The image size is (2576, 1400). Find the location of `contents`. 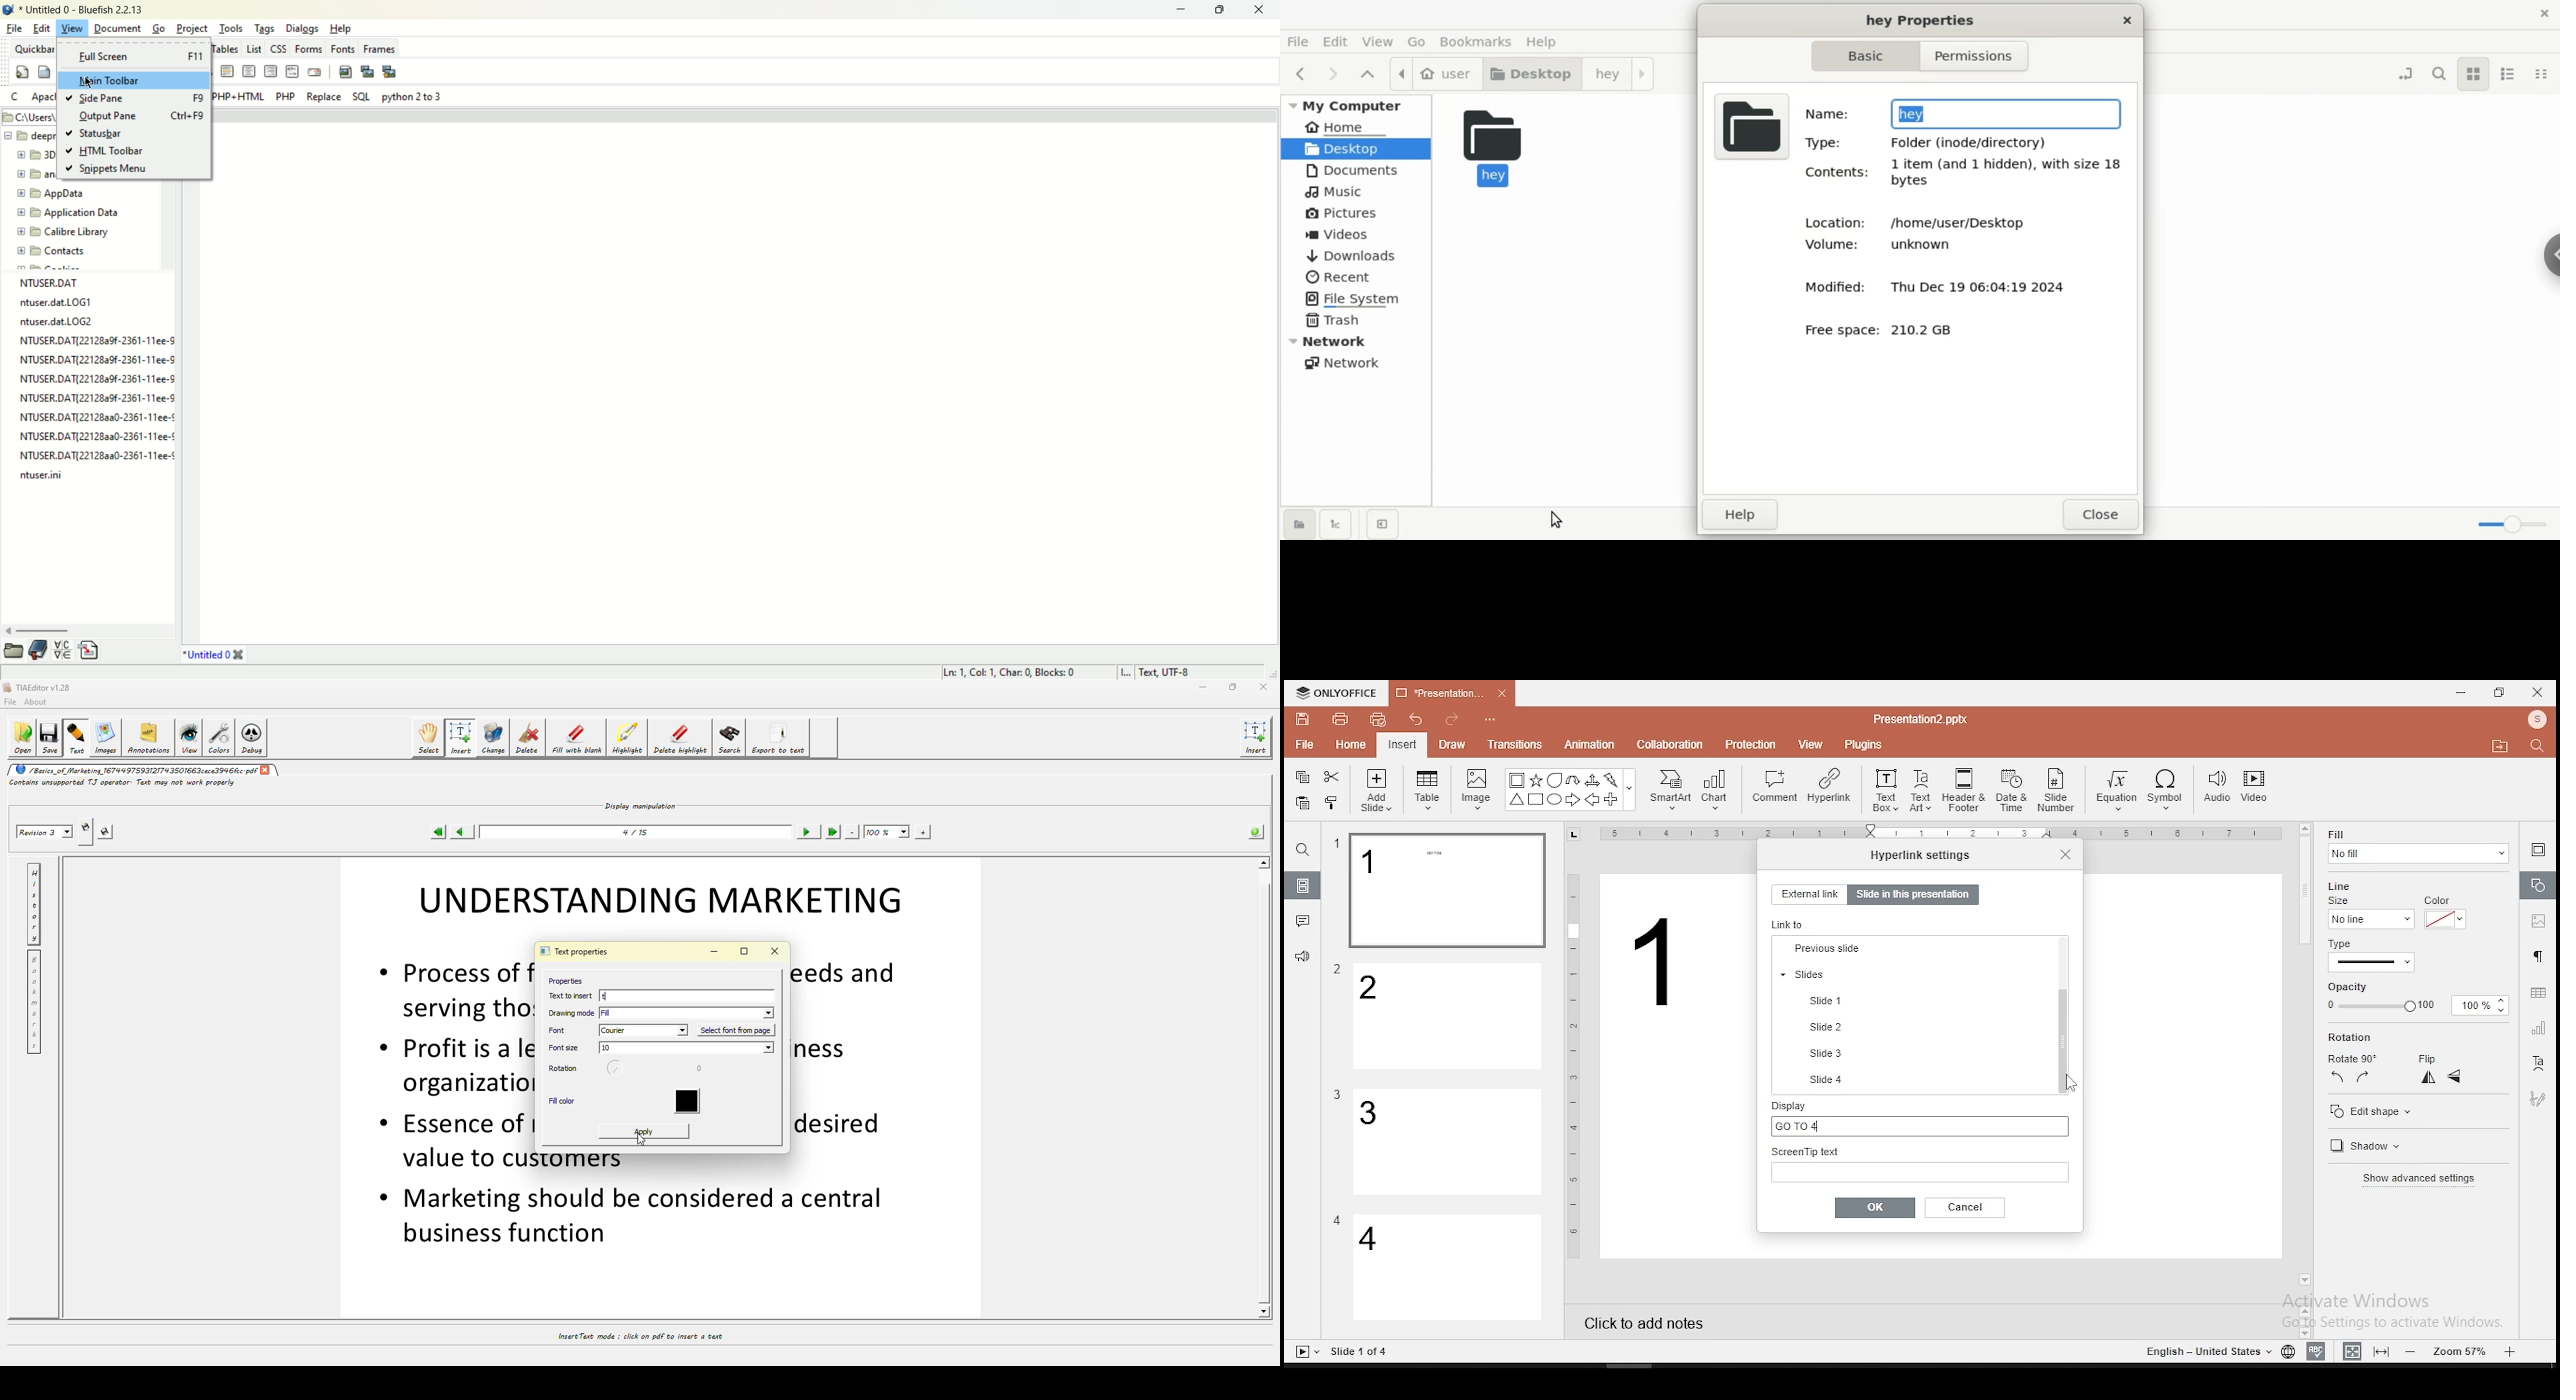

contents is located at coordinates (1833, 173).